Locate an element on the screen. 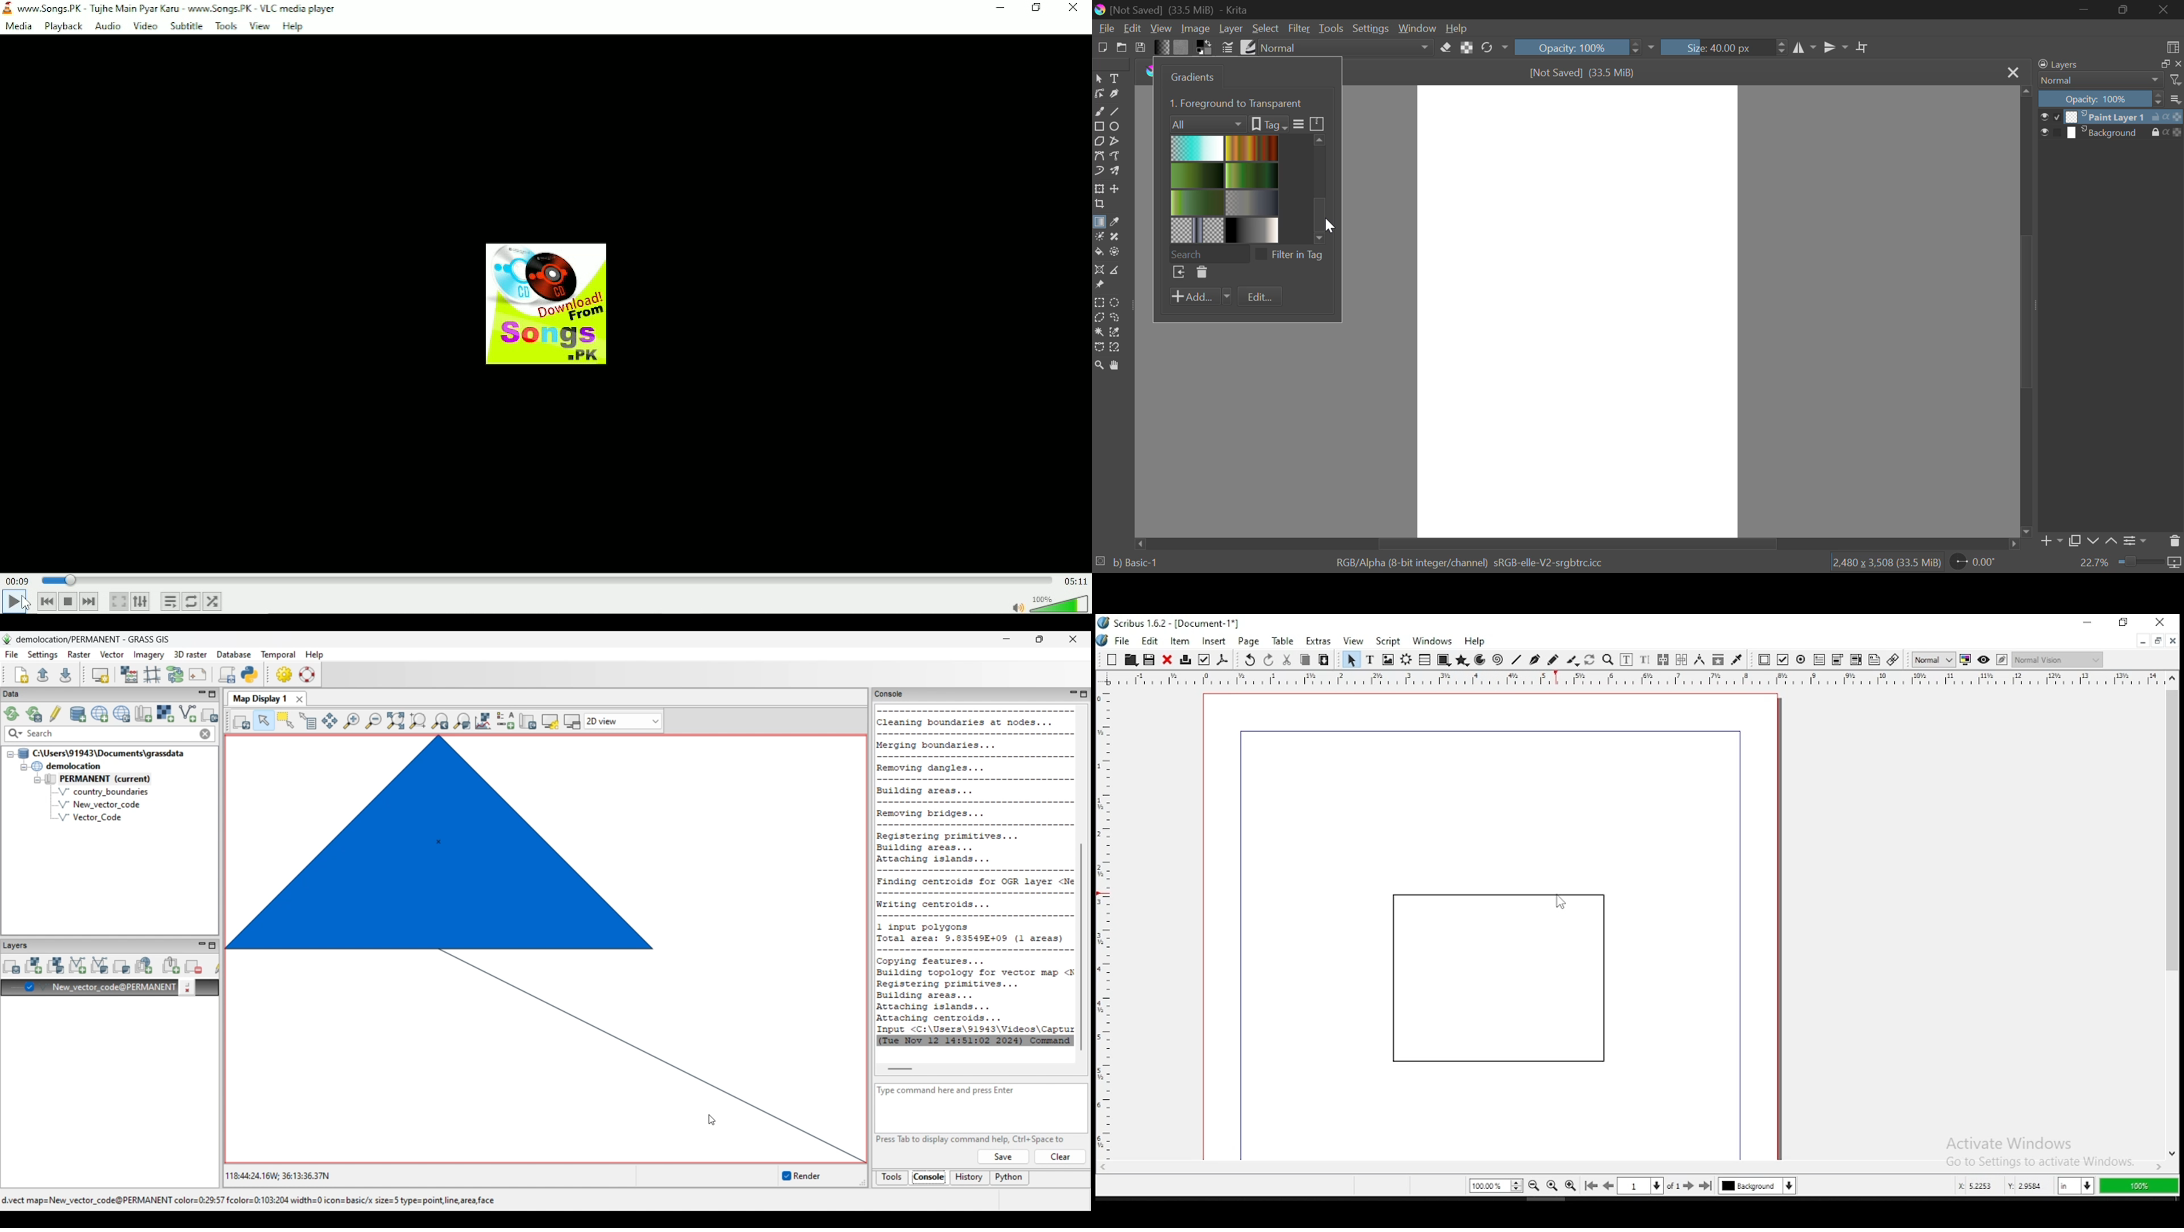  polygon is located at coordinates (1463, 660).